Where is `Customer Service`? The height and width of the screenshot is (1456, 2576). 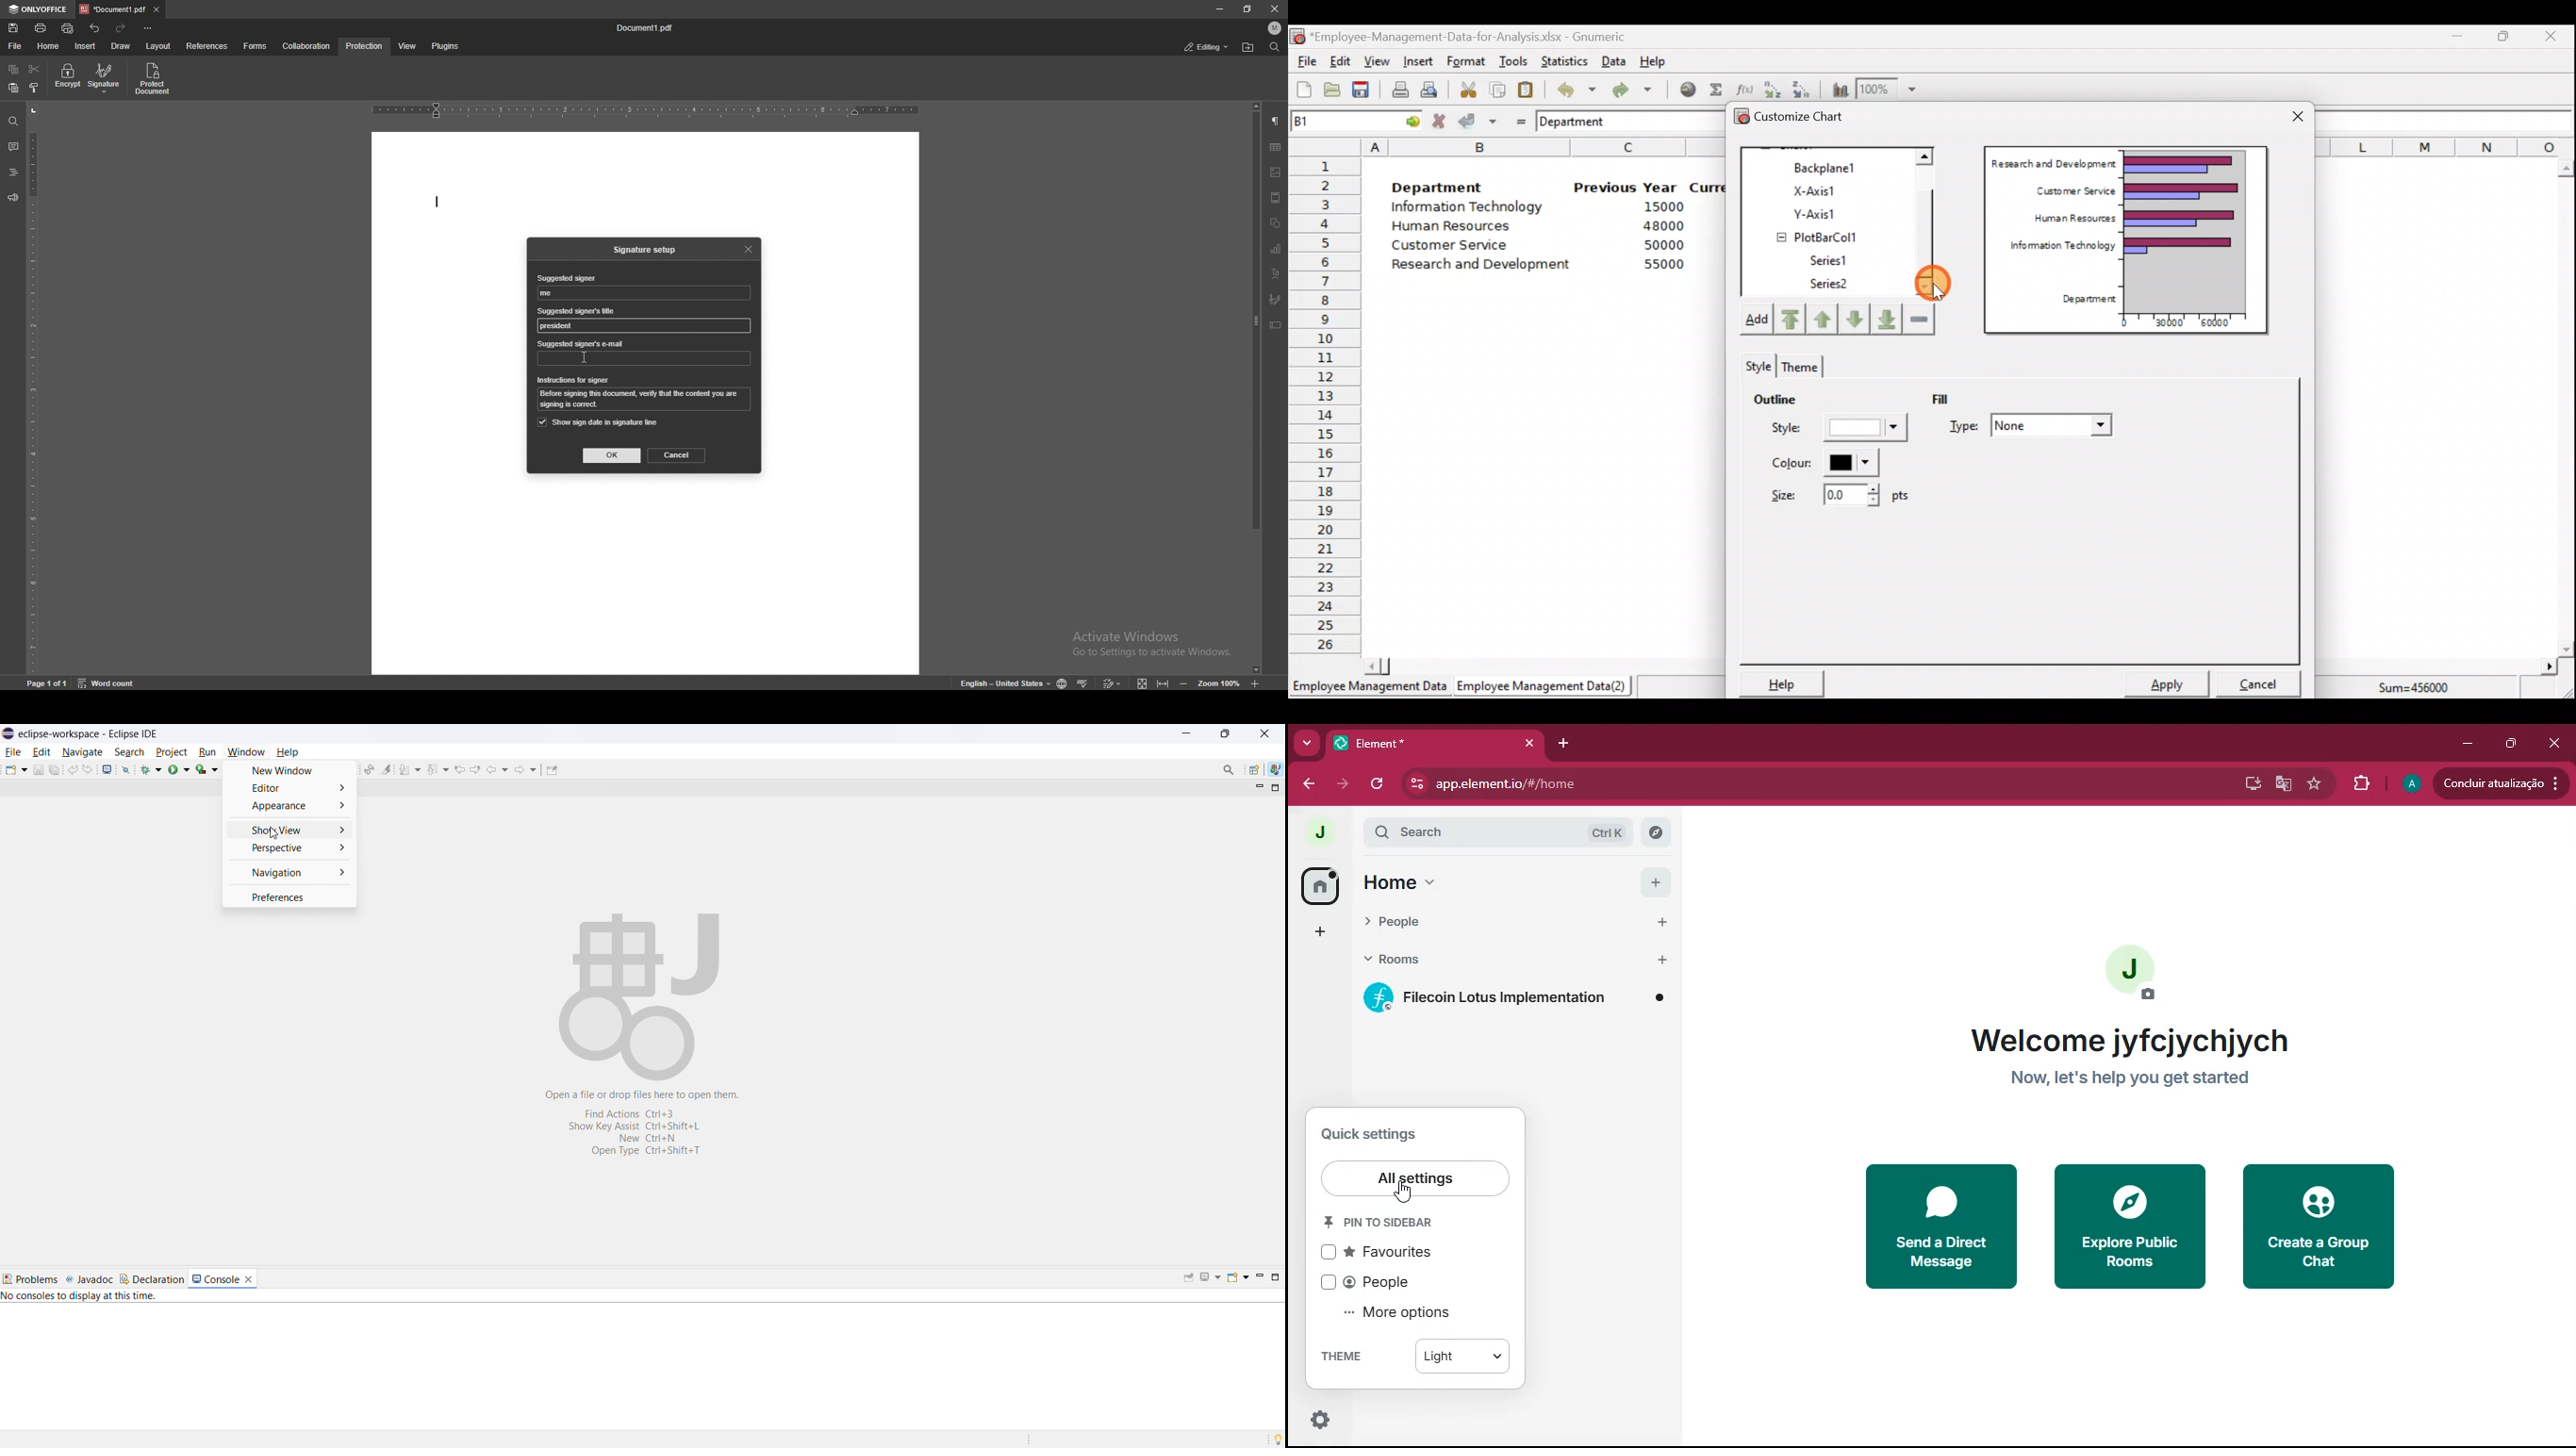 Customer Service is located at coordinates (1453, 248).